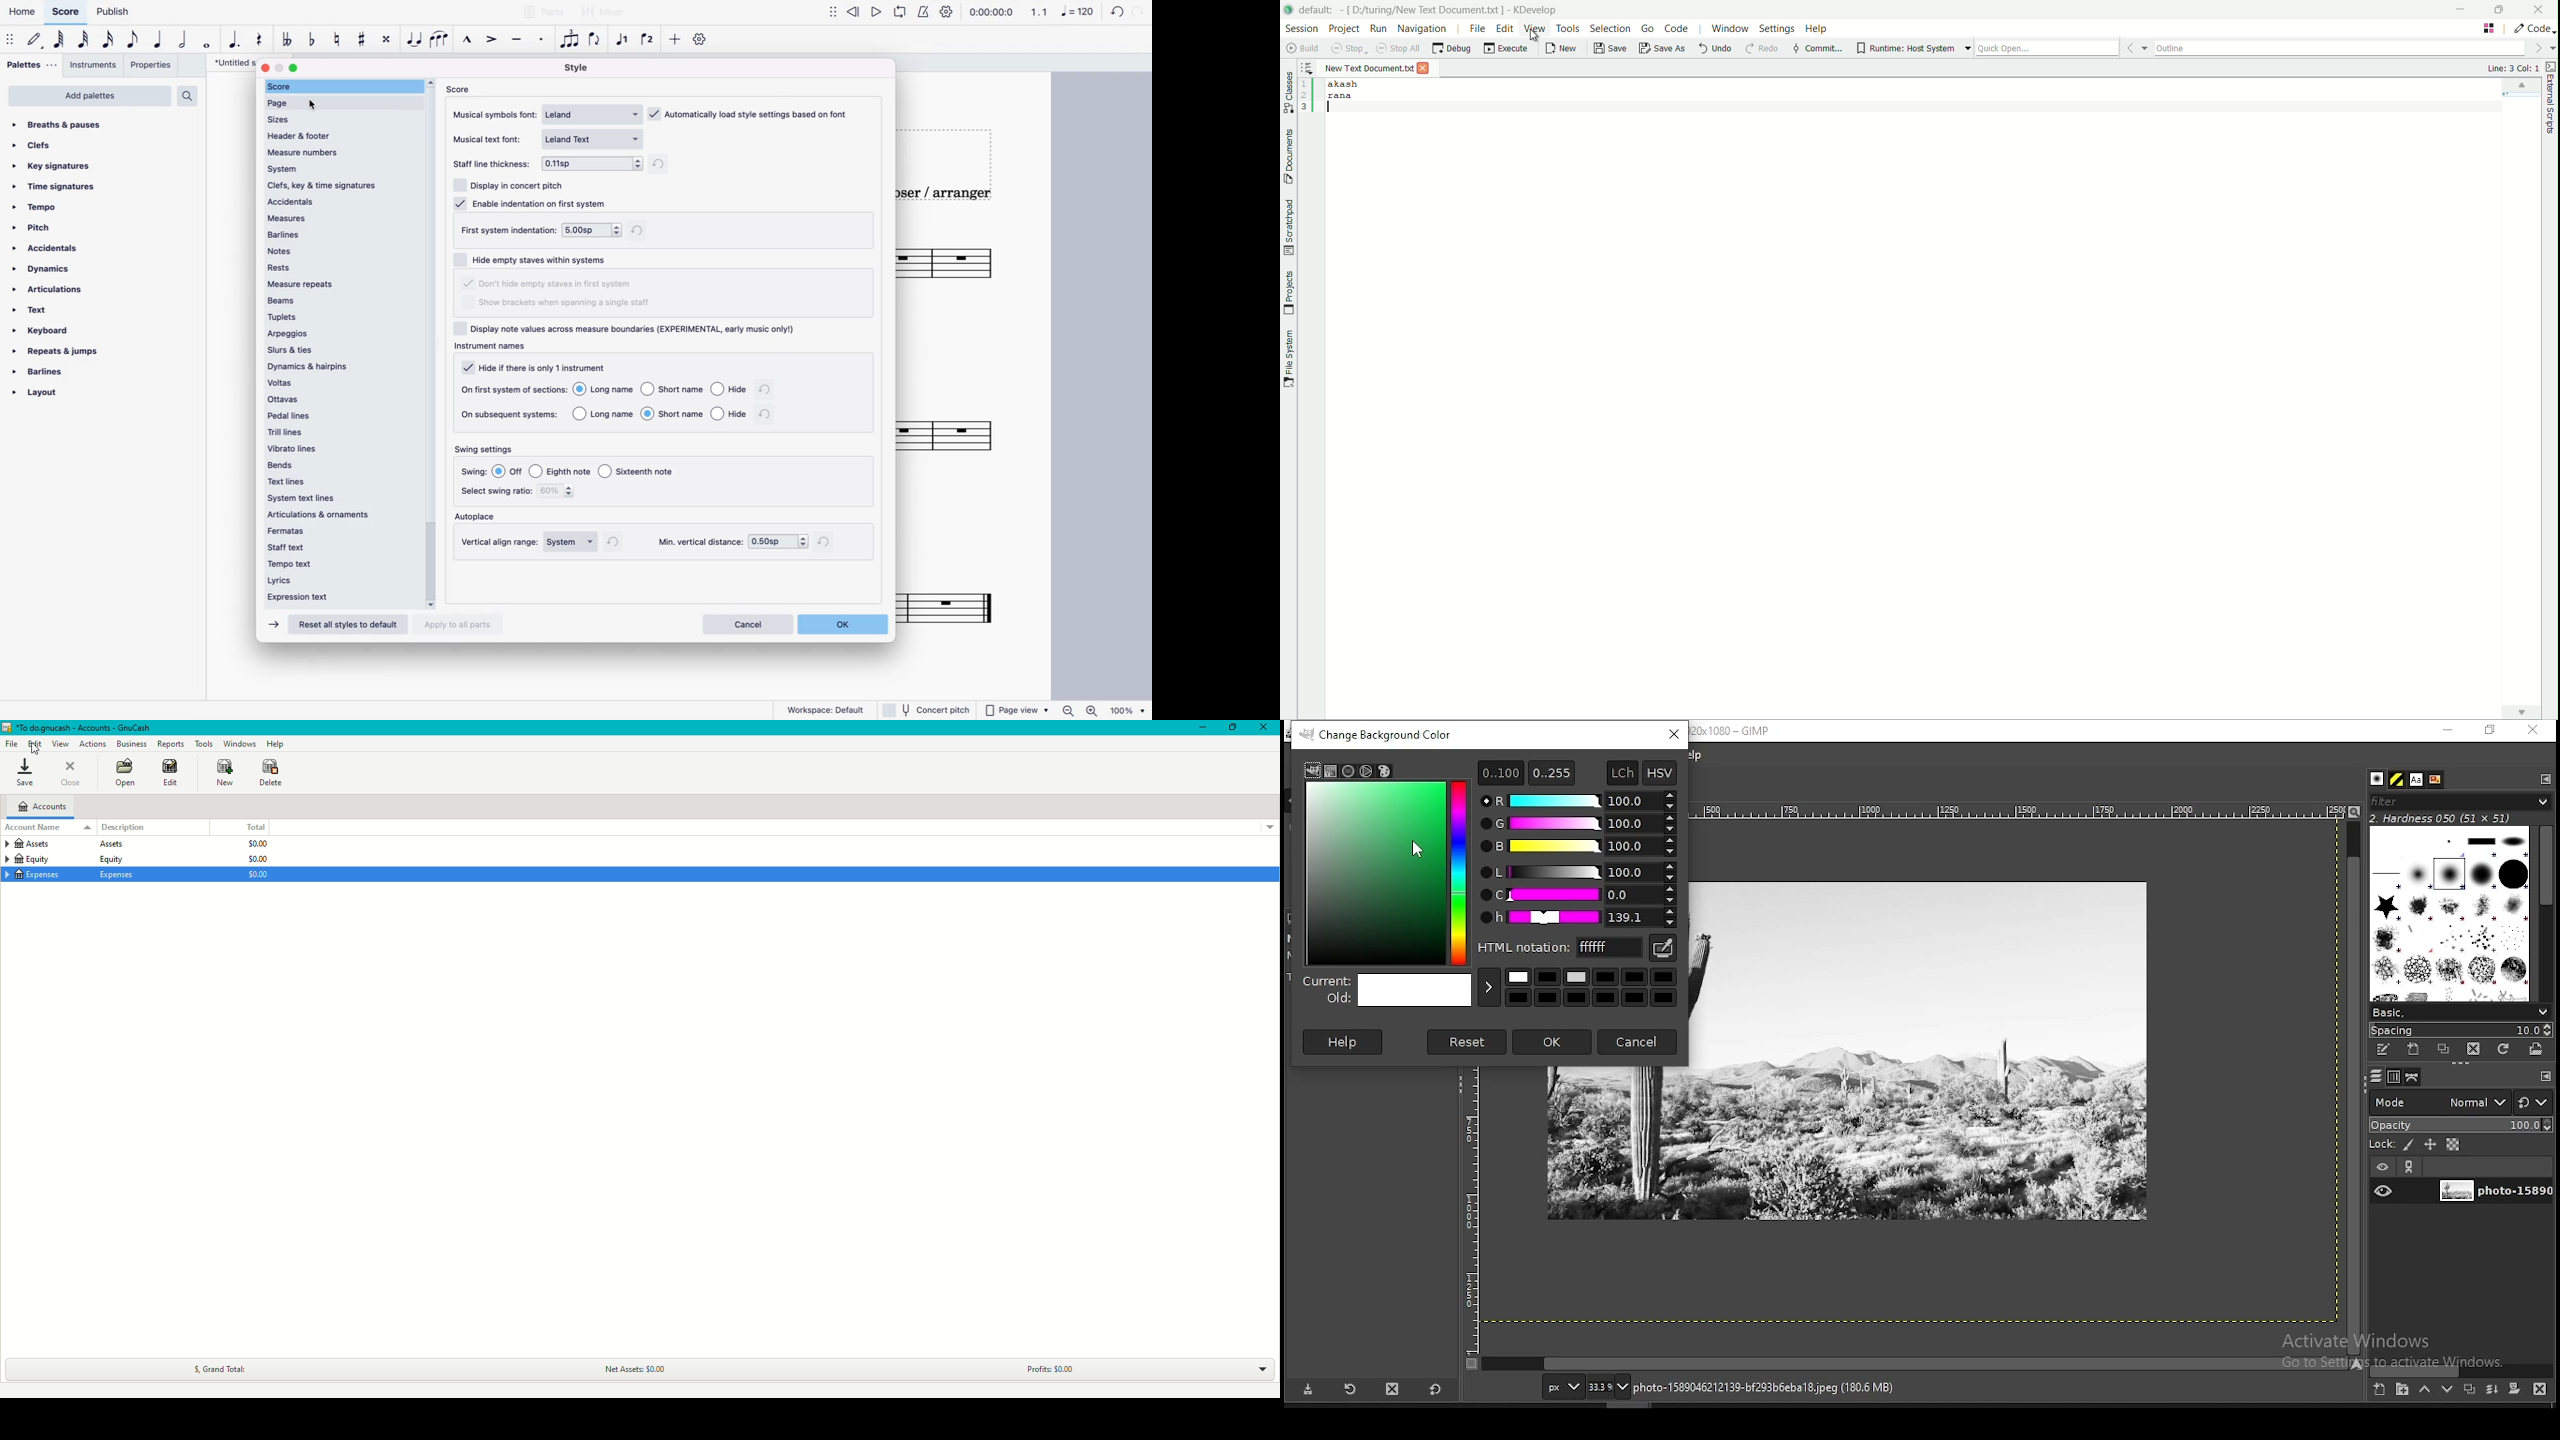 This screenshot has width=2576, height=1456. Describe the element at coordinates (1288, 154) in the screenshot. I see `toggle documents` at that location.